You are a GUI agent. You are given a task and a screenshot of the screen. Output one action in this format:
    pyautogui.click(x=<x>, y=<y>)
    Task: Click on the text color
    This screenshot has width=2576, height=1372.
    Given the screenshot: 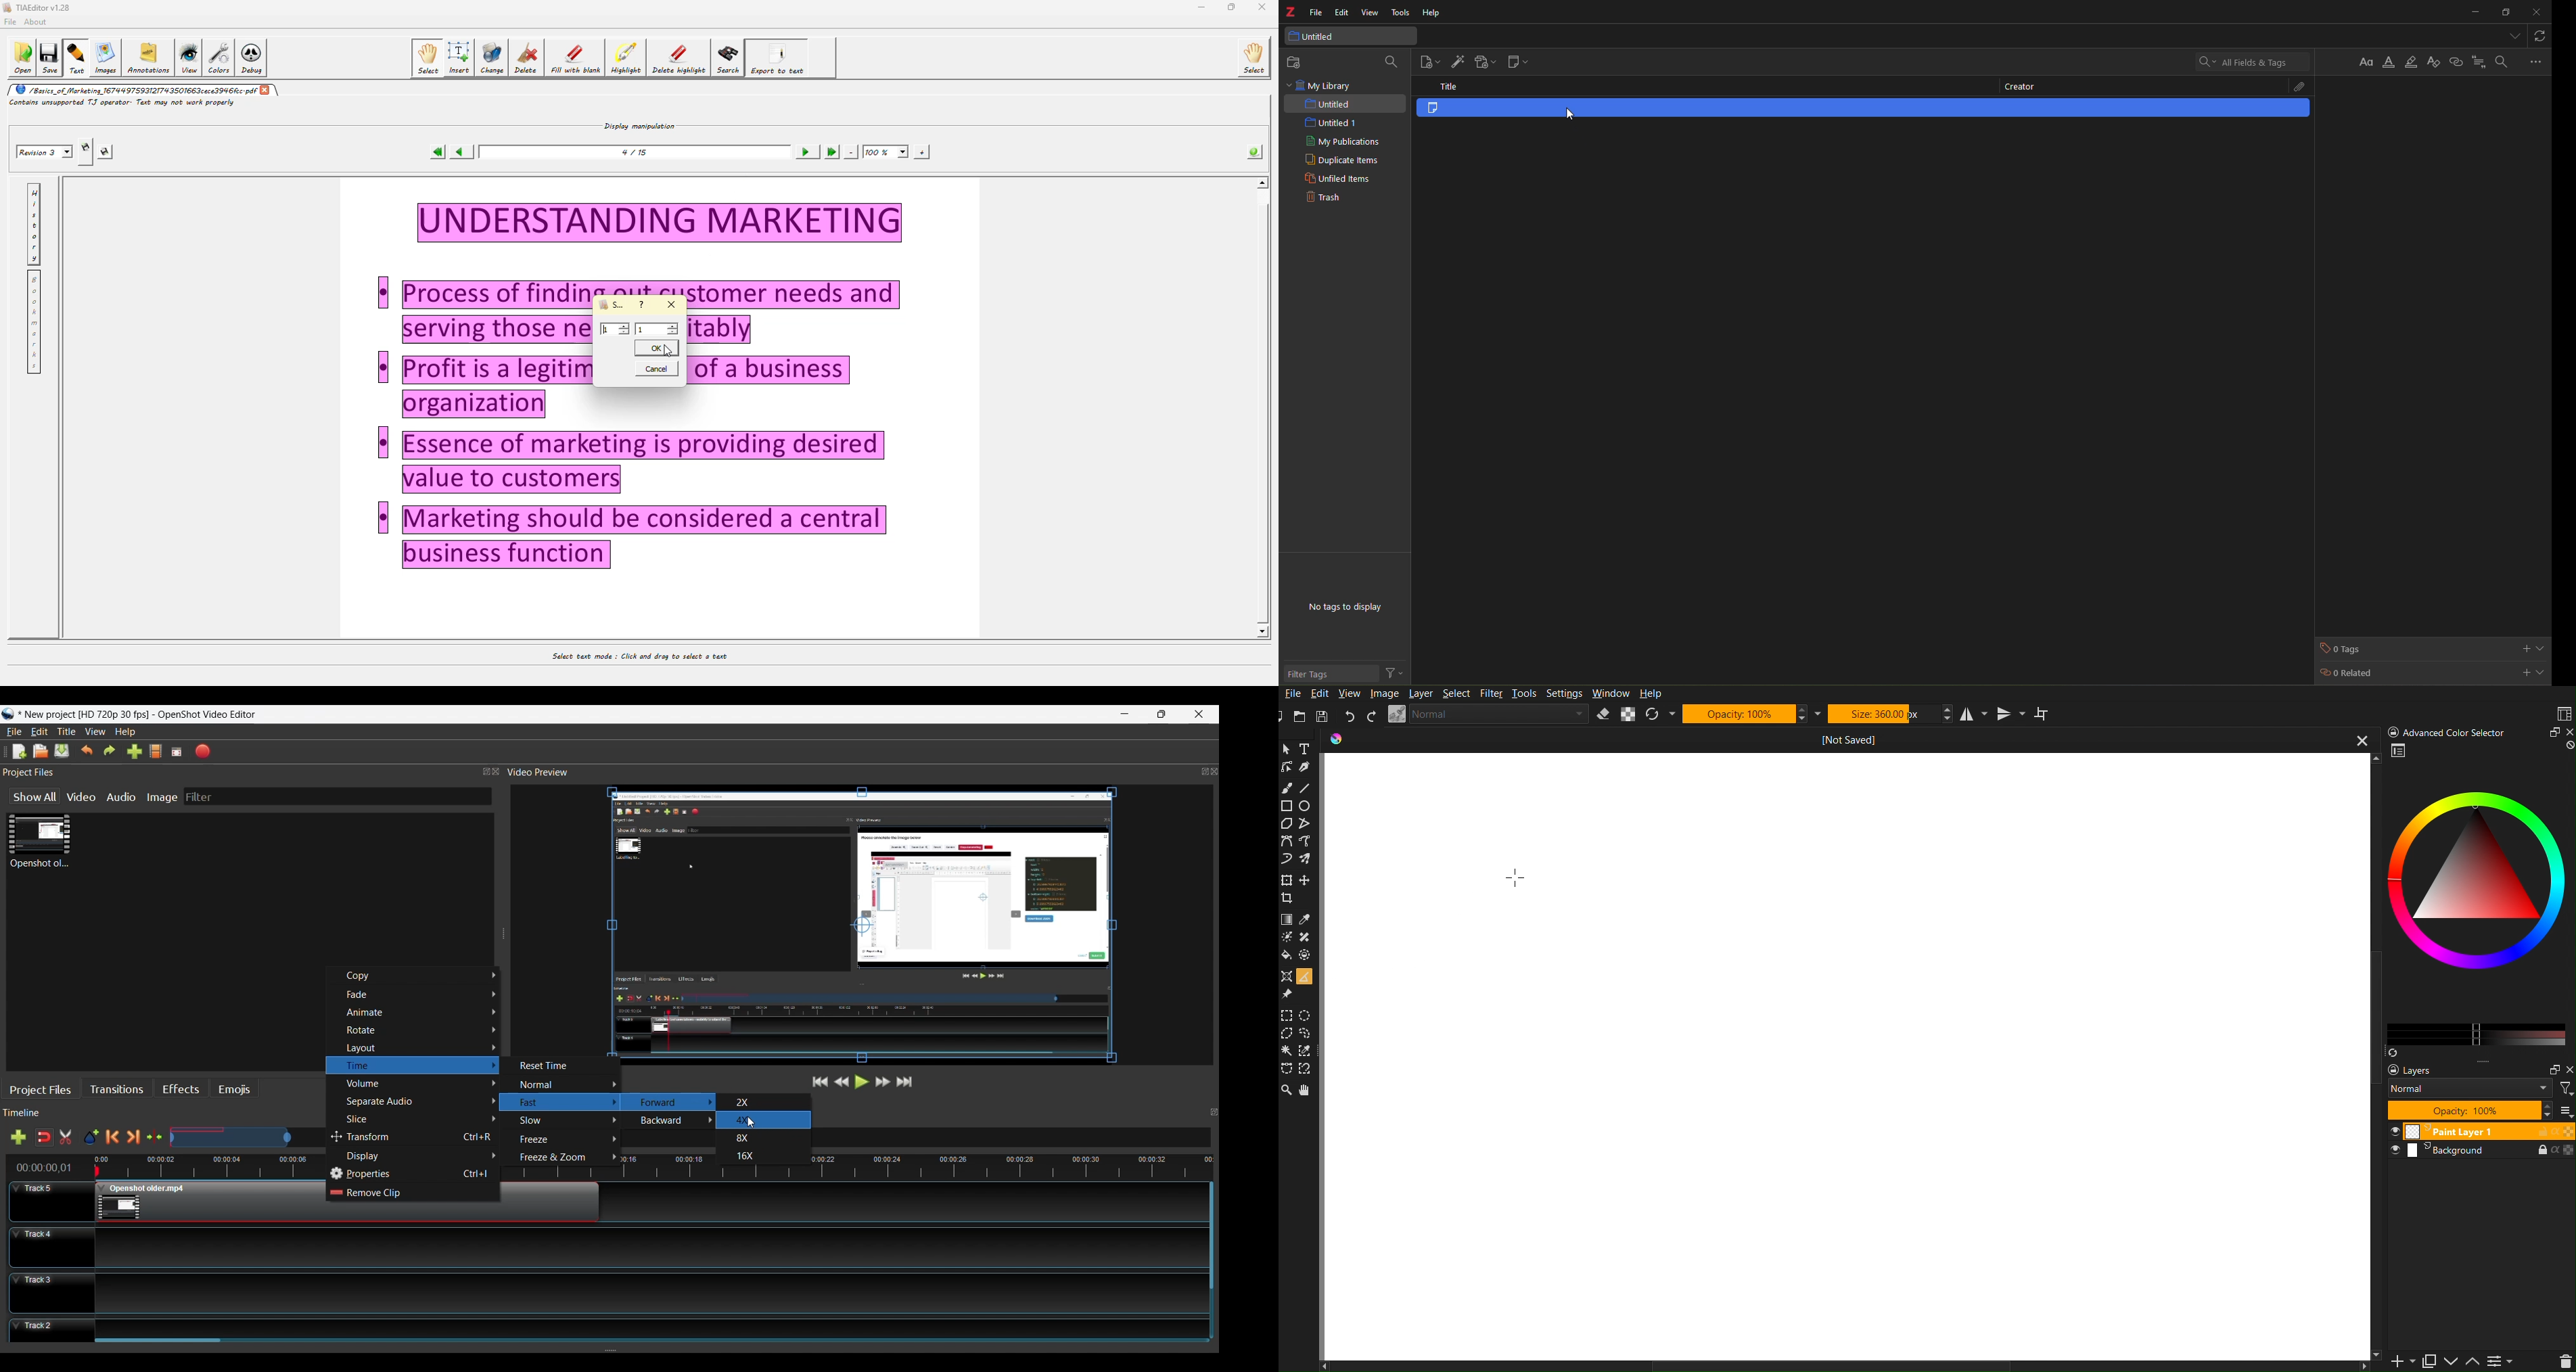 What is the action you would take?
    pyautogui.click(x=2390, y=63)
    